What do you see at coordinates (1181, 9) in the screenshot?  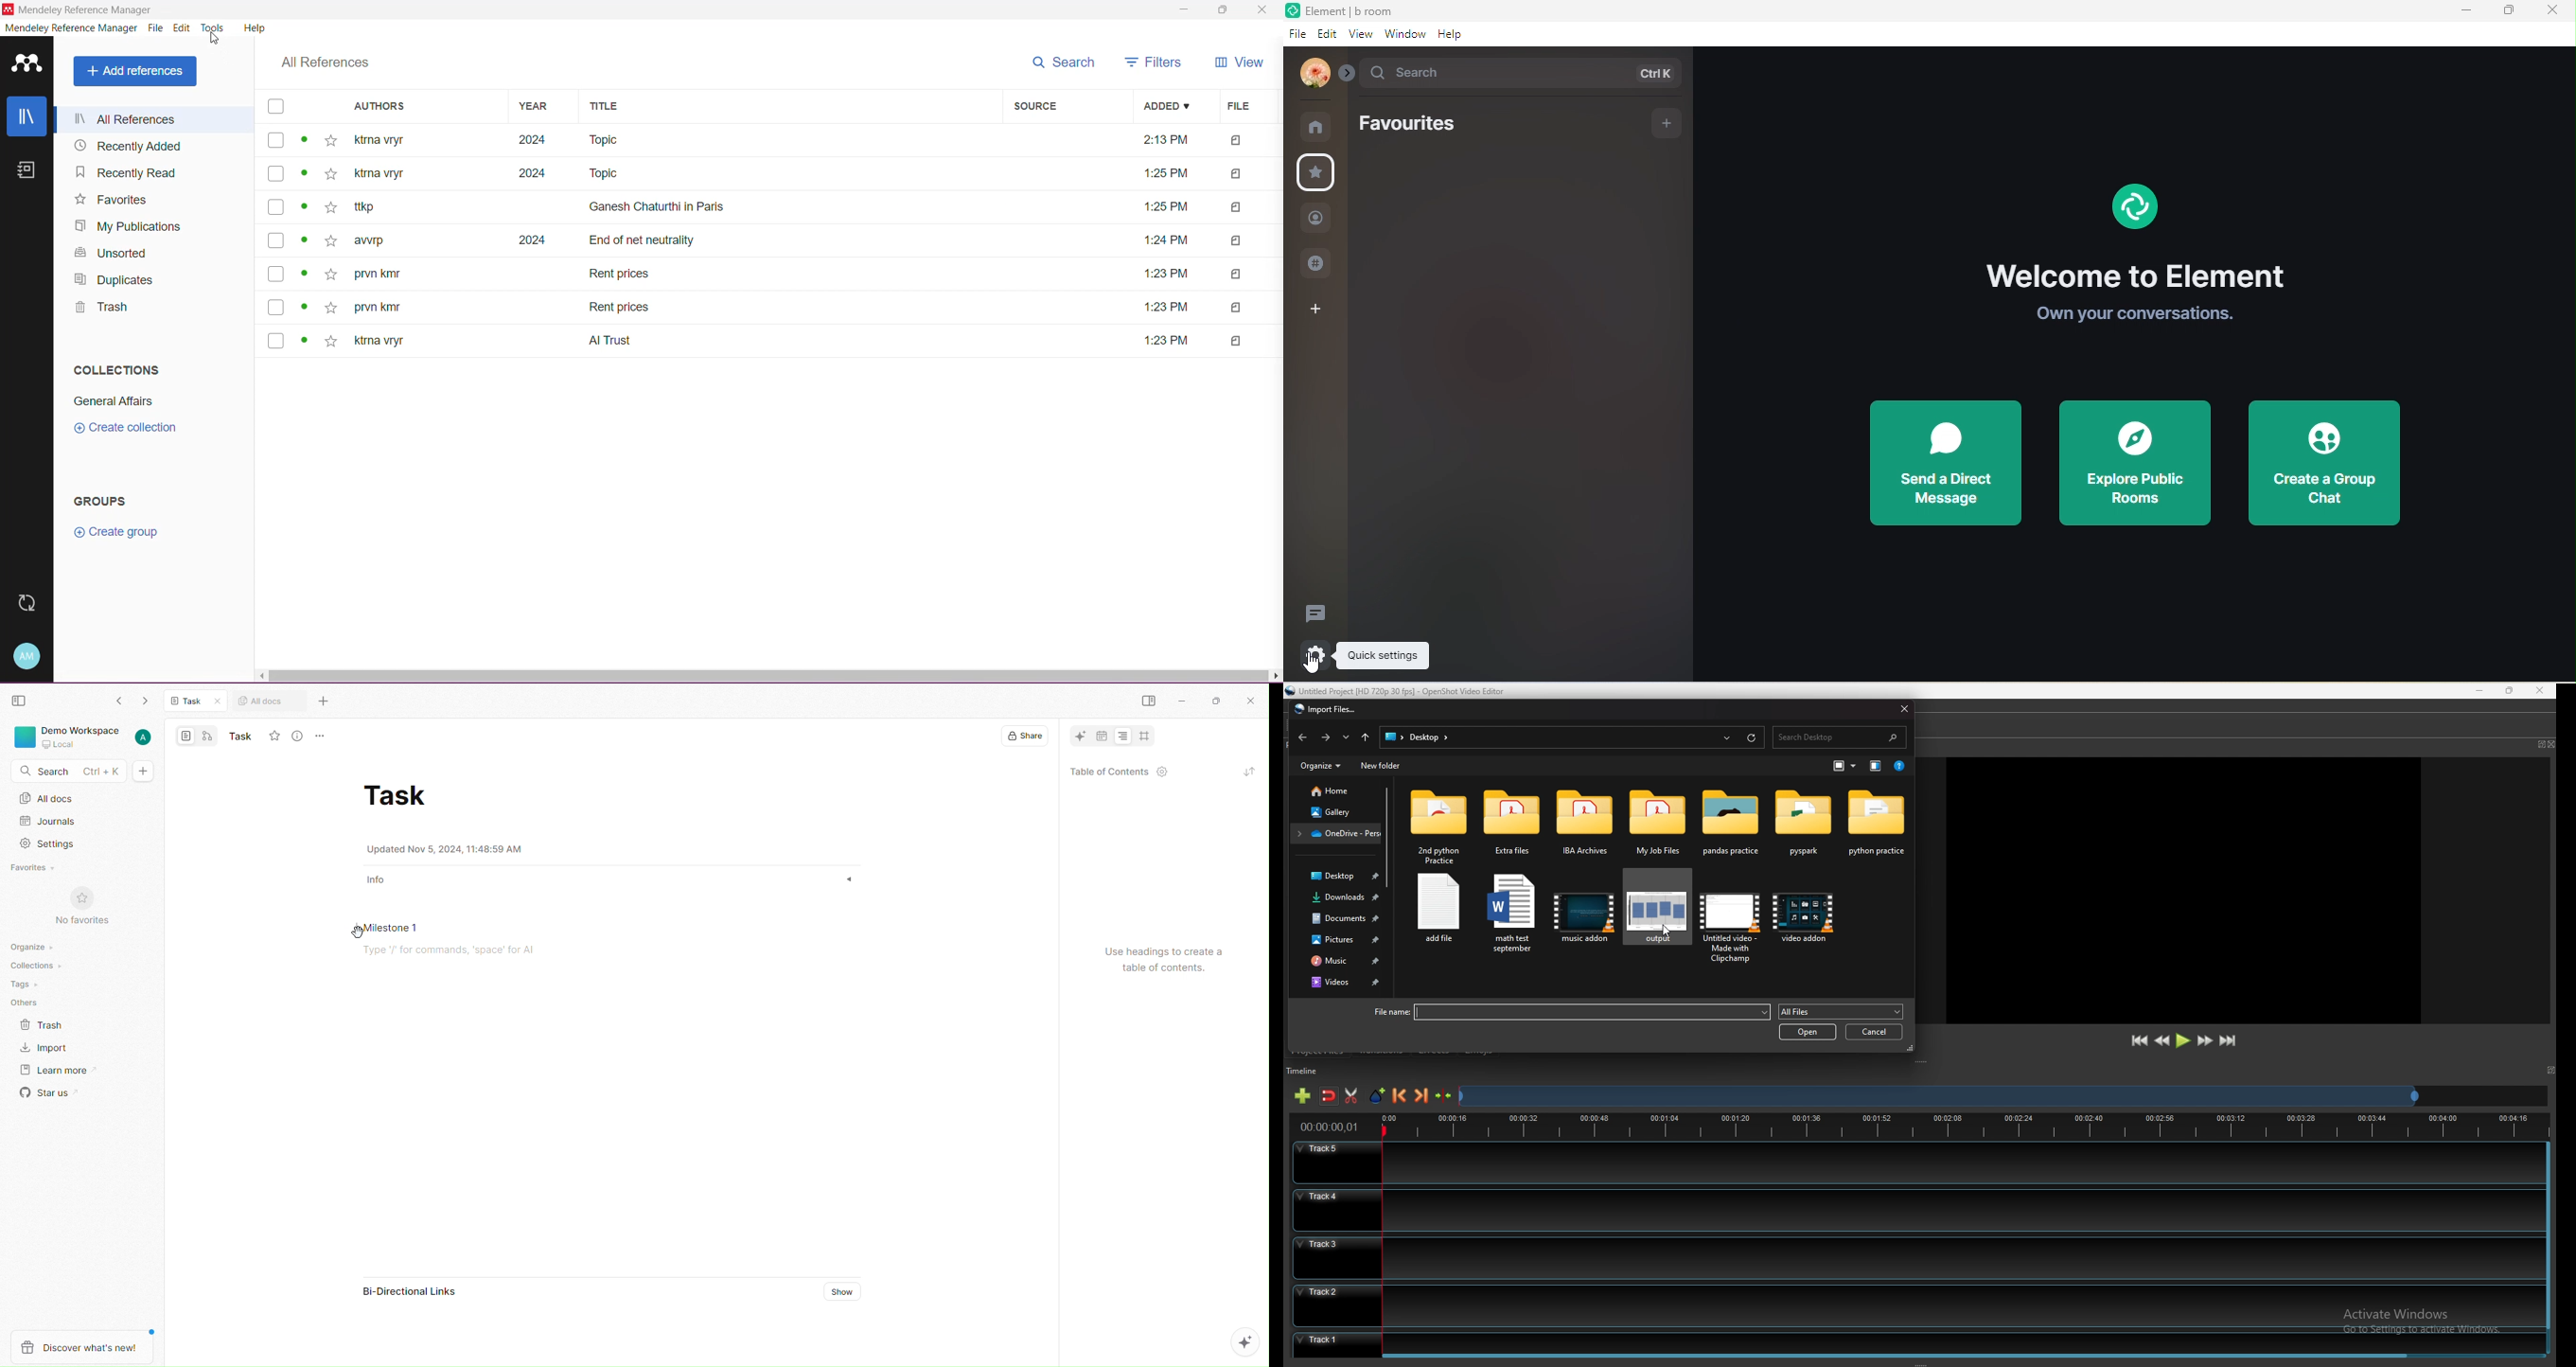 I see `Minimize` at bounding box center [1181, 9].